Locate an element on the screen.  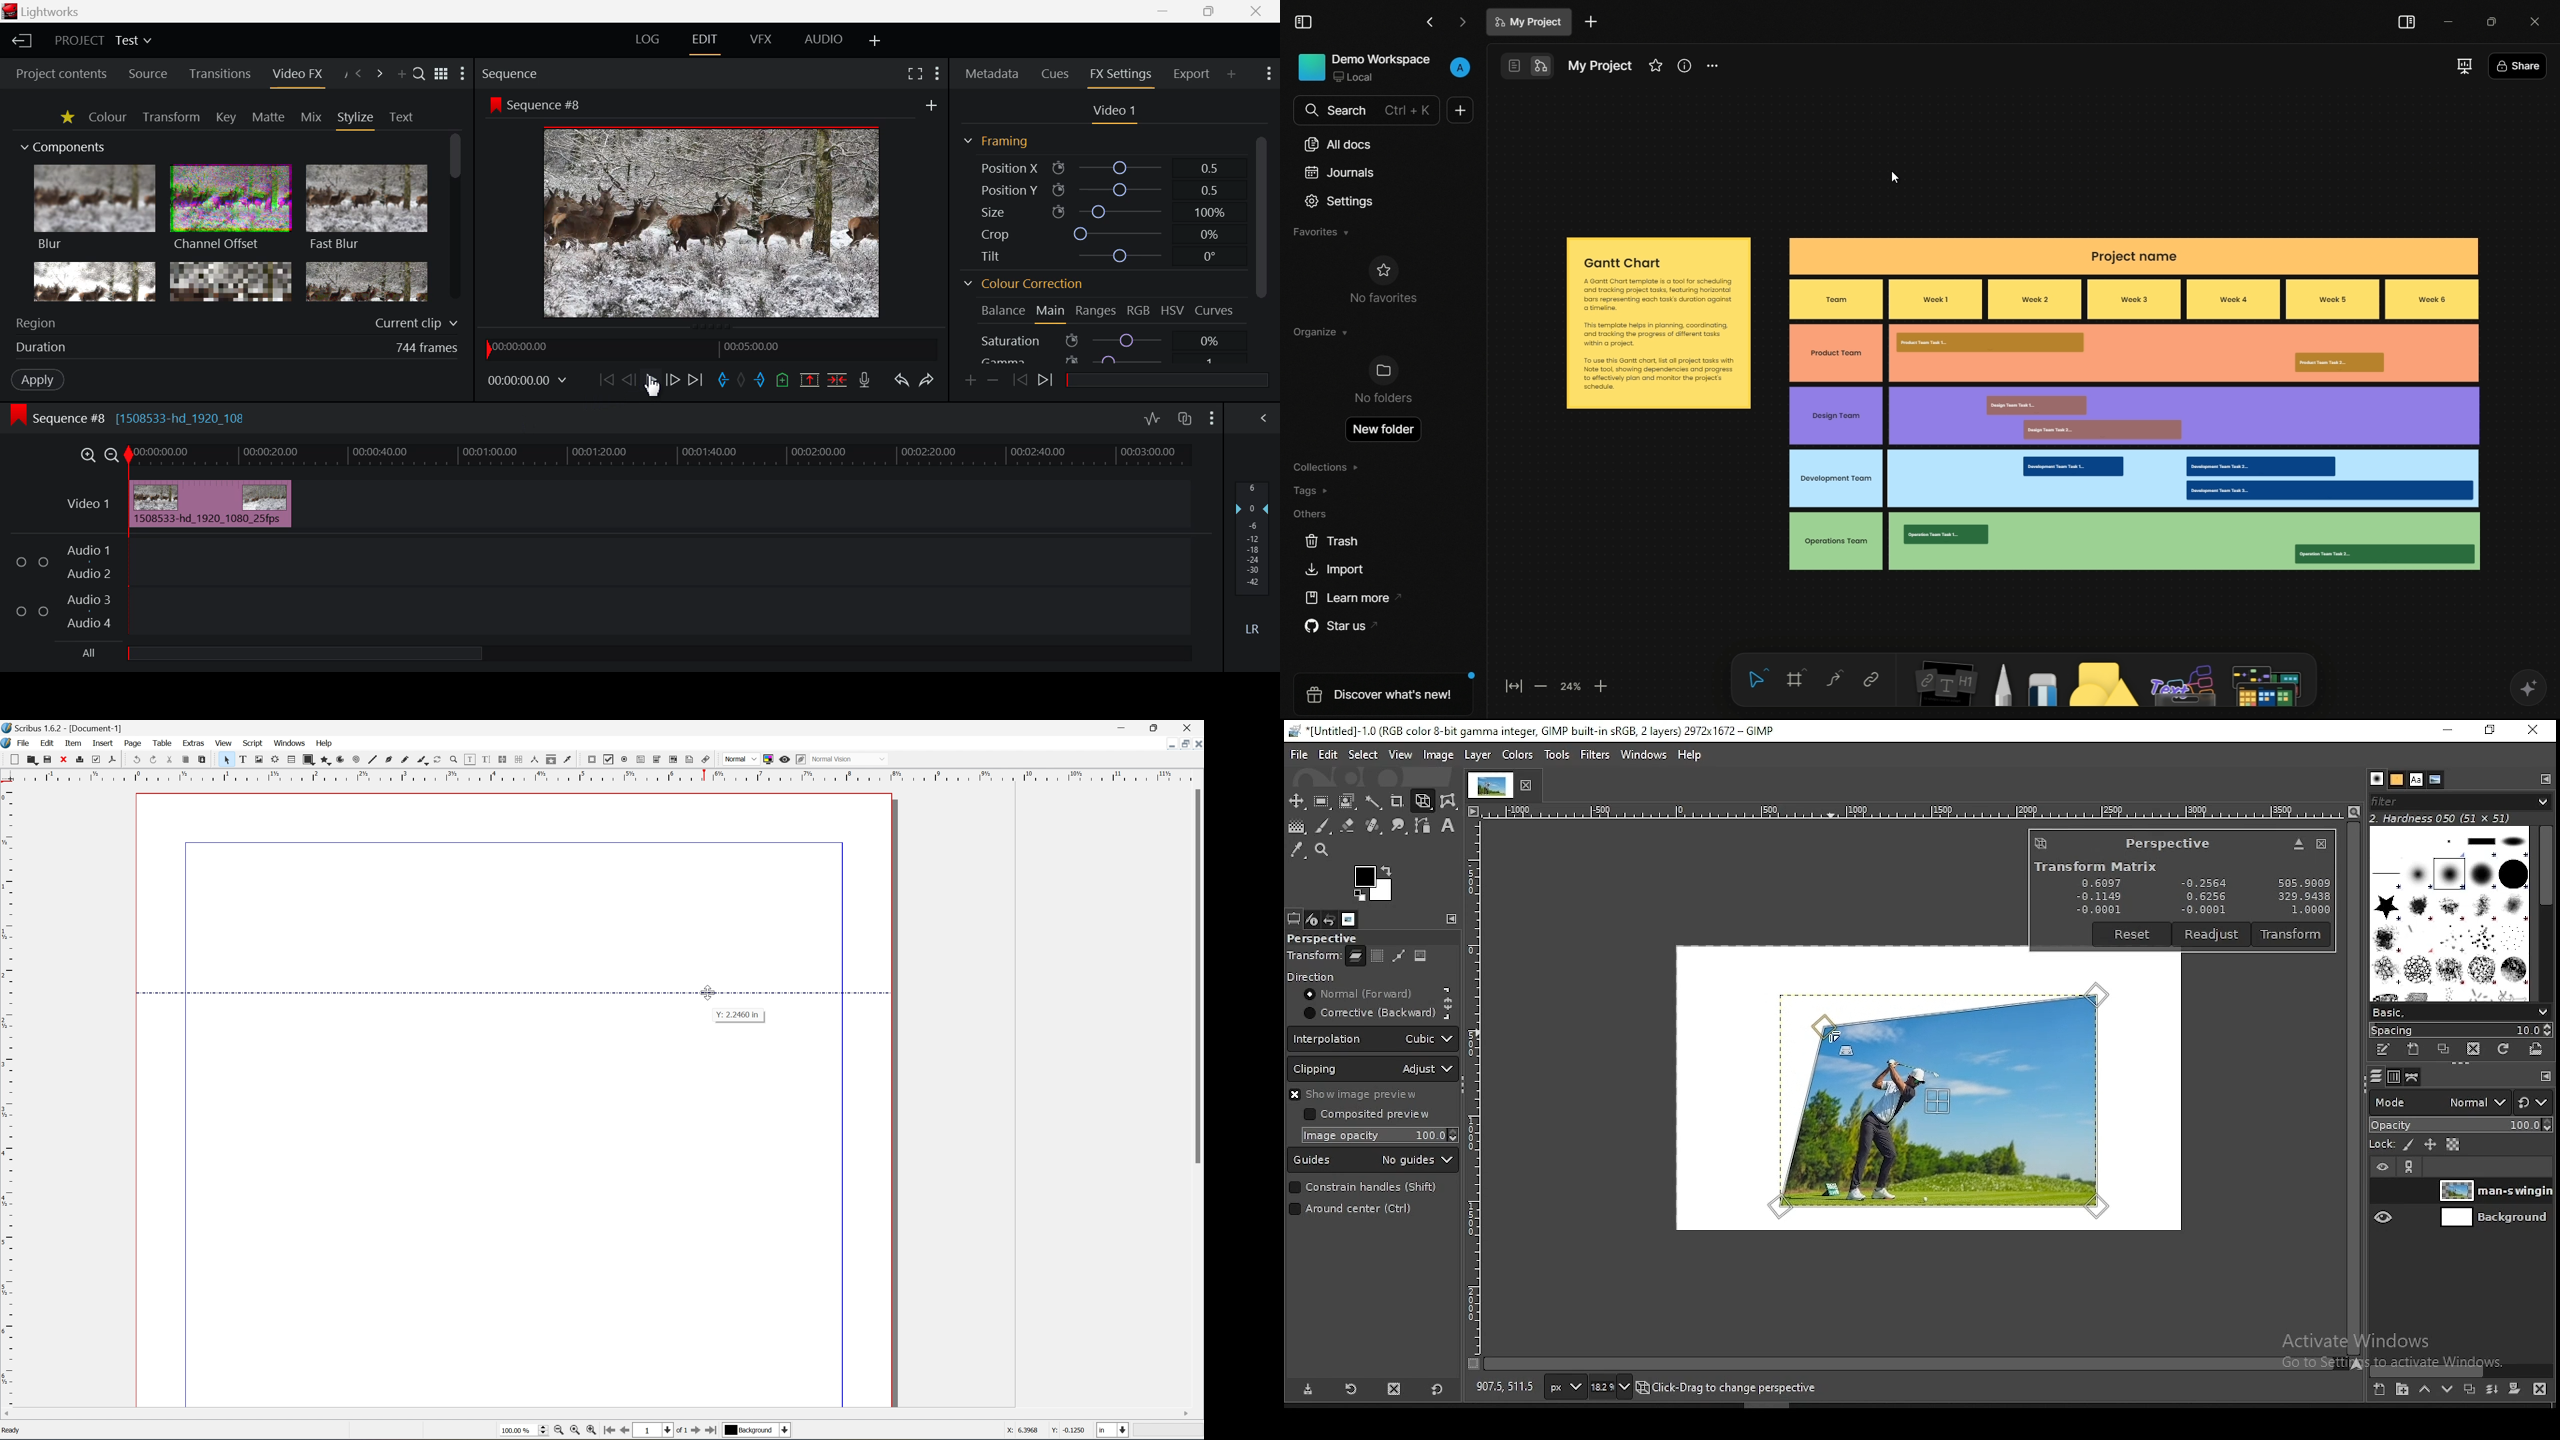
Metadata is located at coordinates (991, 75).